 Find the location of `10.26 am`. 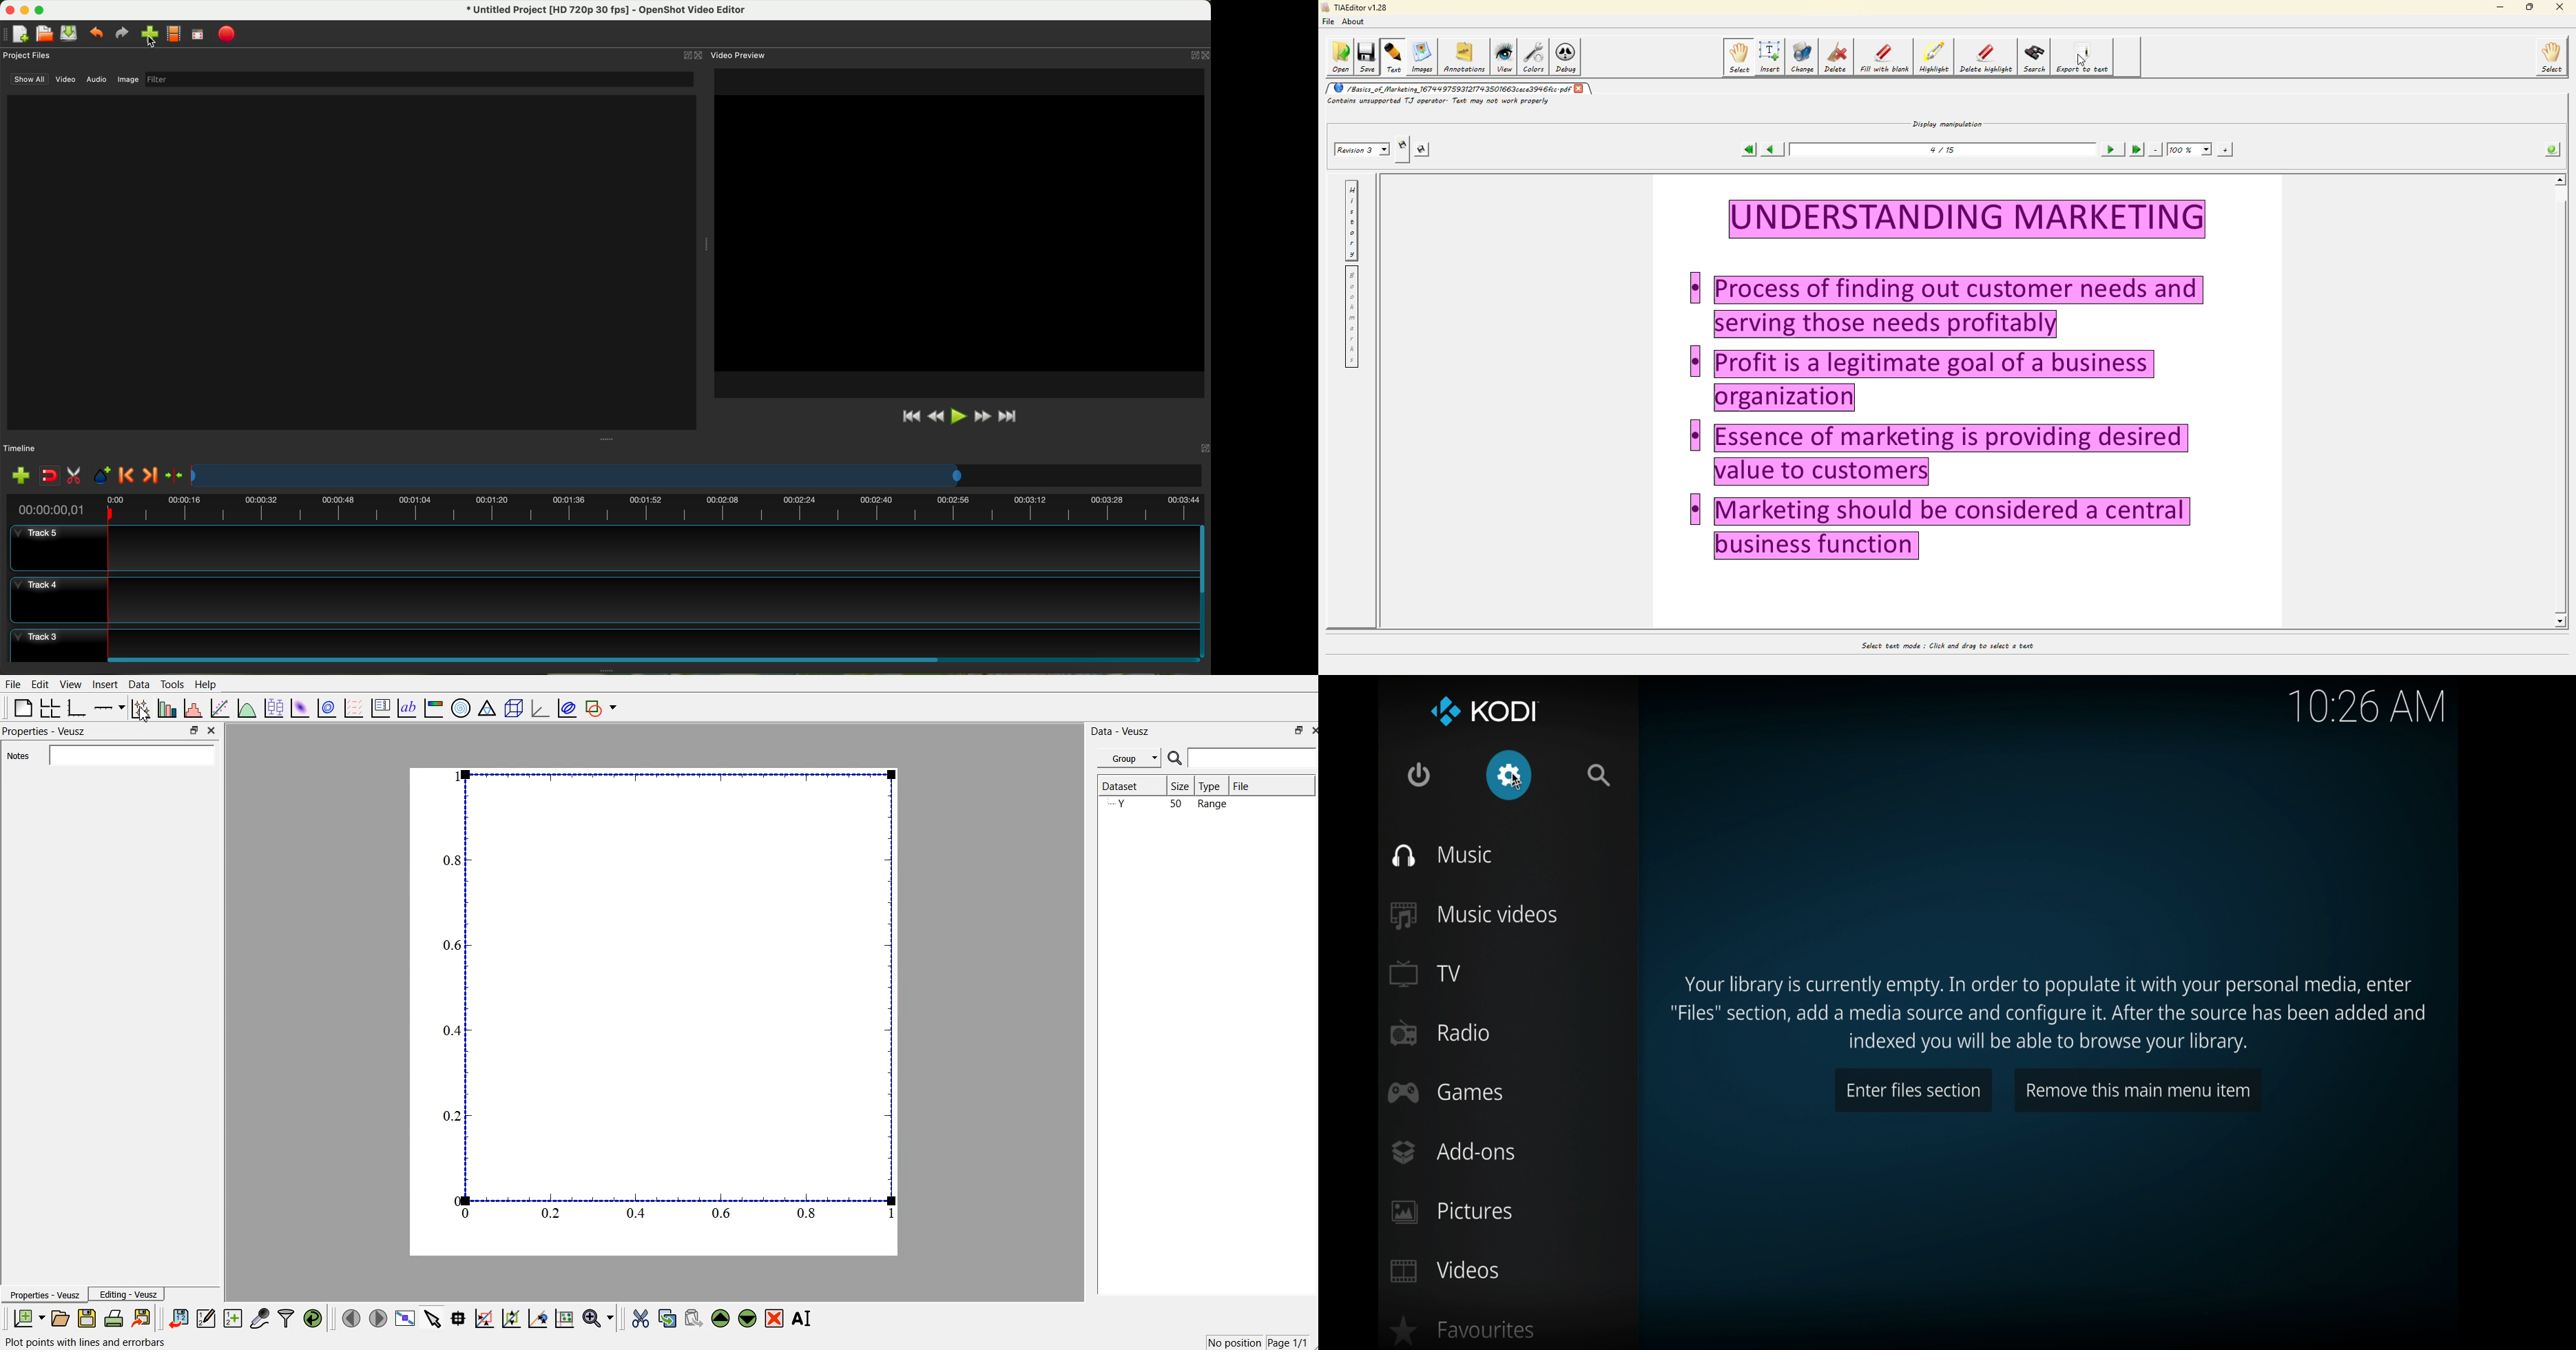

10.26 am is located at coordinates (2369, 708).